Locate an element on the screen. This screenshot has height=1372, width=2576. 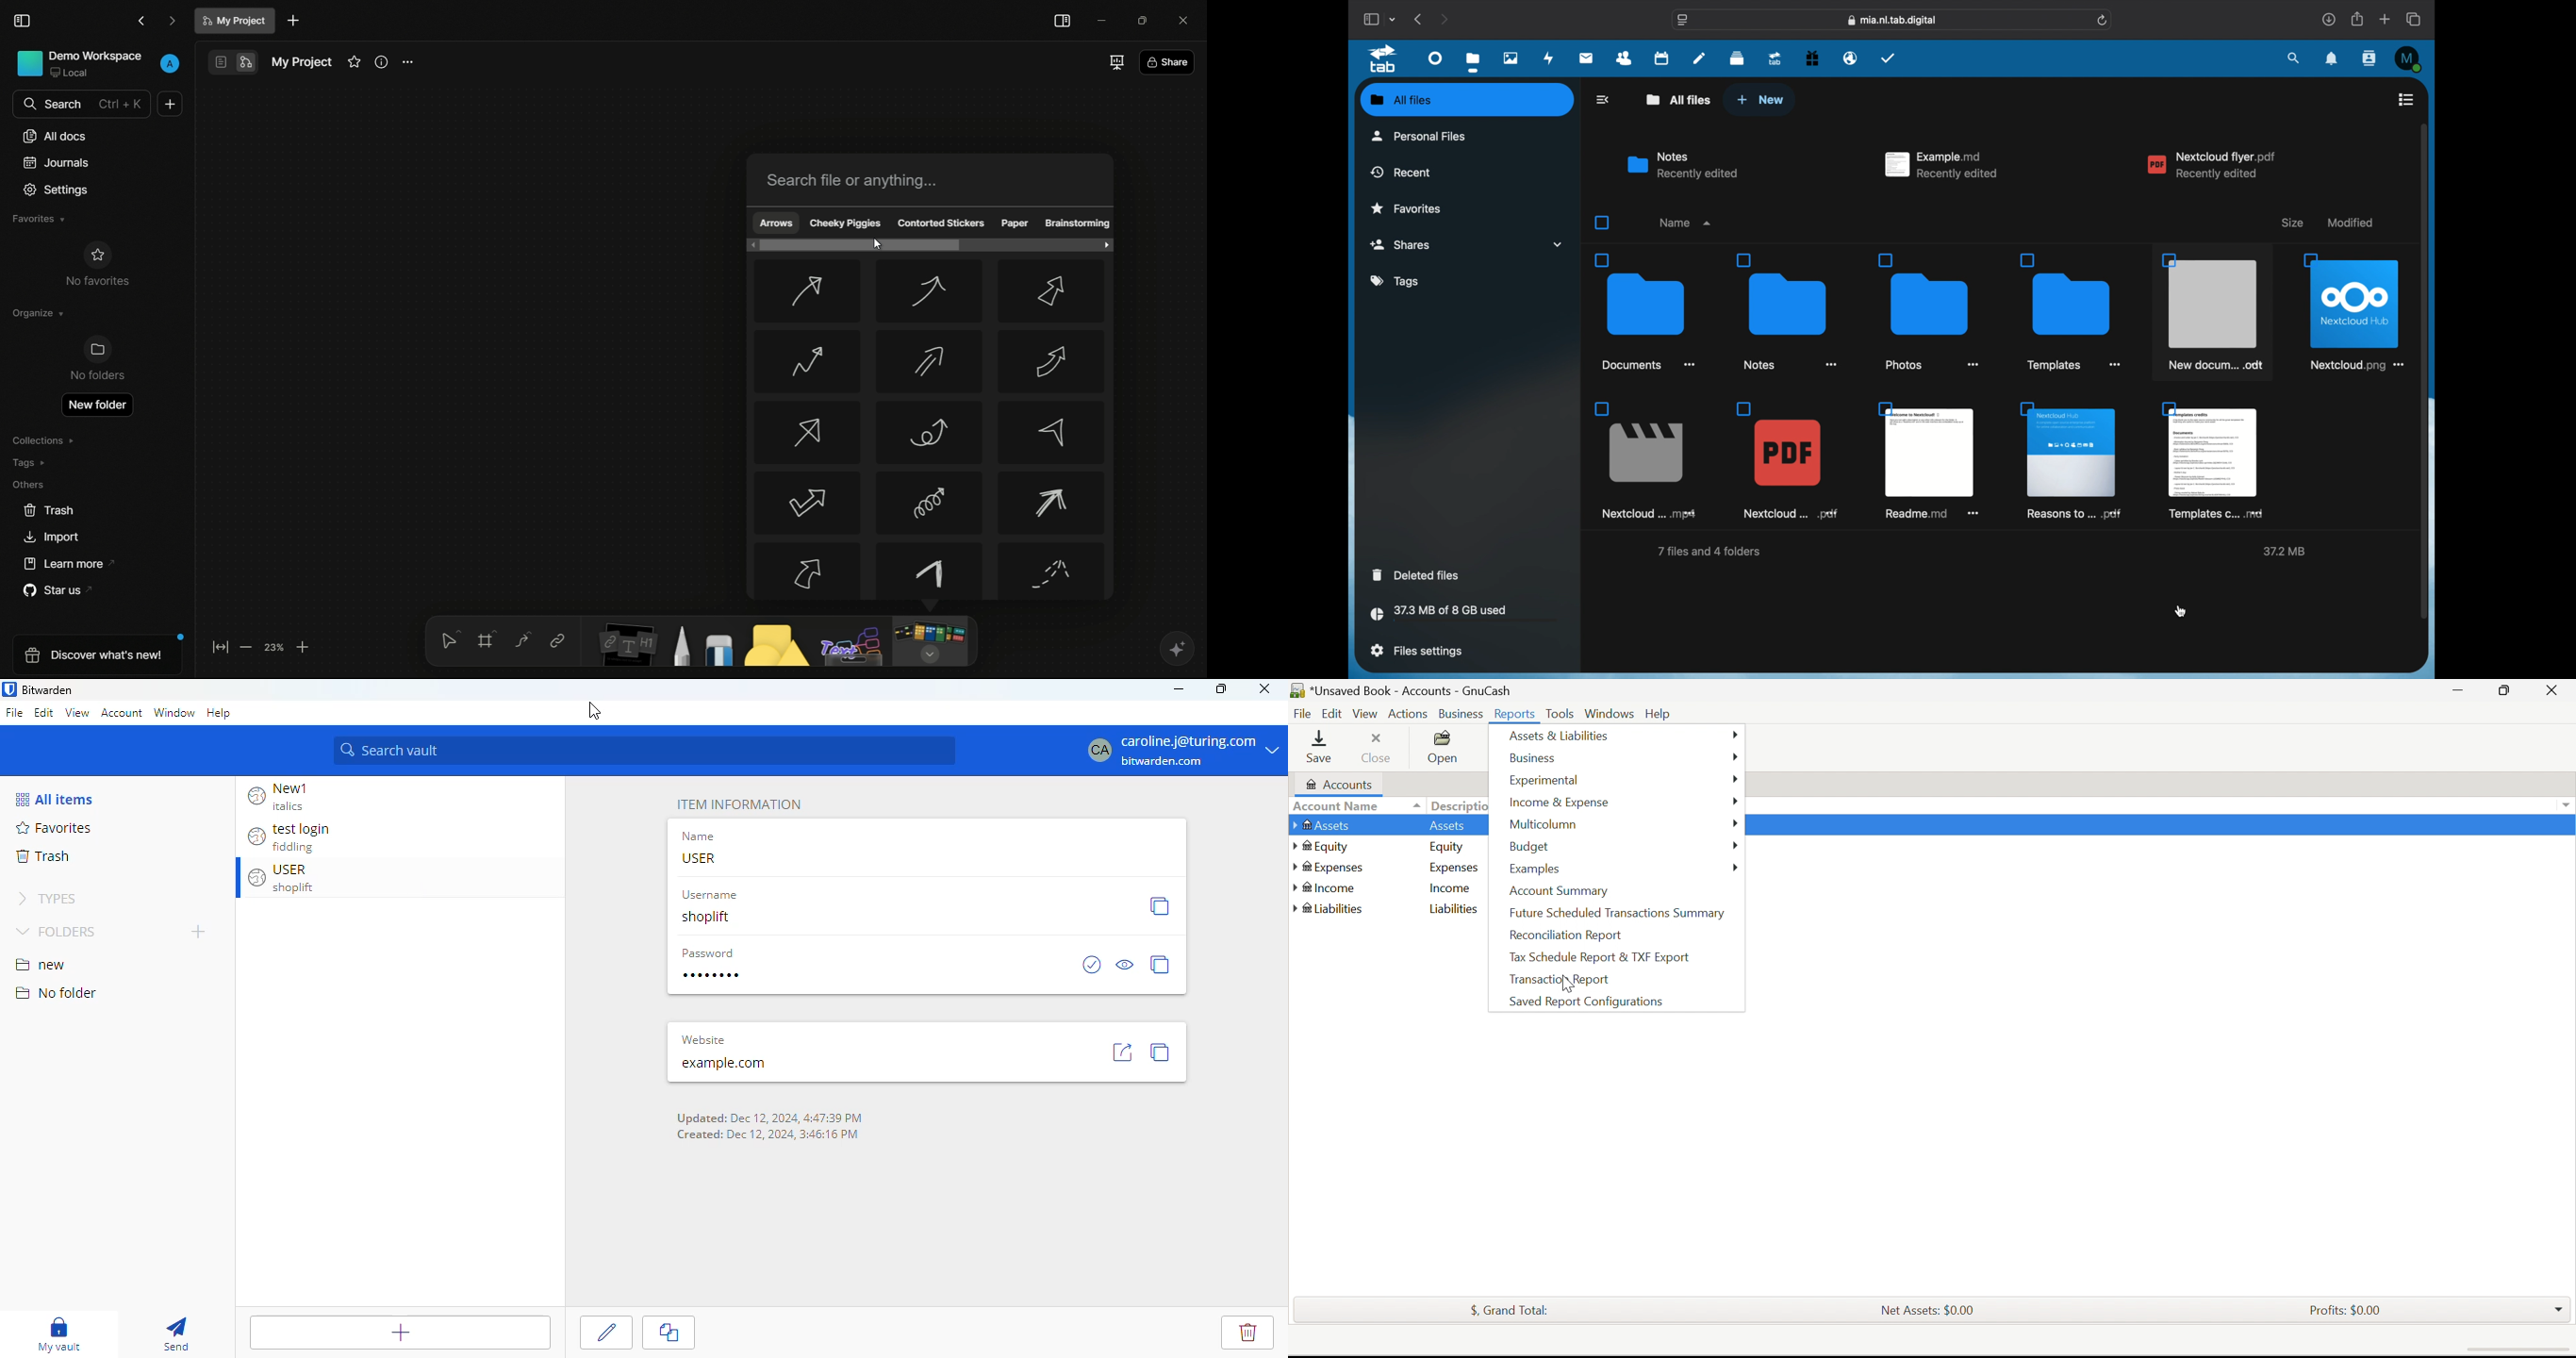
full screen is located at coordinates (1115, 62).